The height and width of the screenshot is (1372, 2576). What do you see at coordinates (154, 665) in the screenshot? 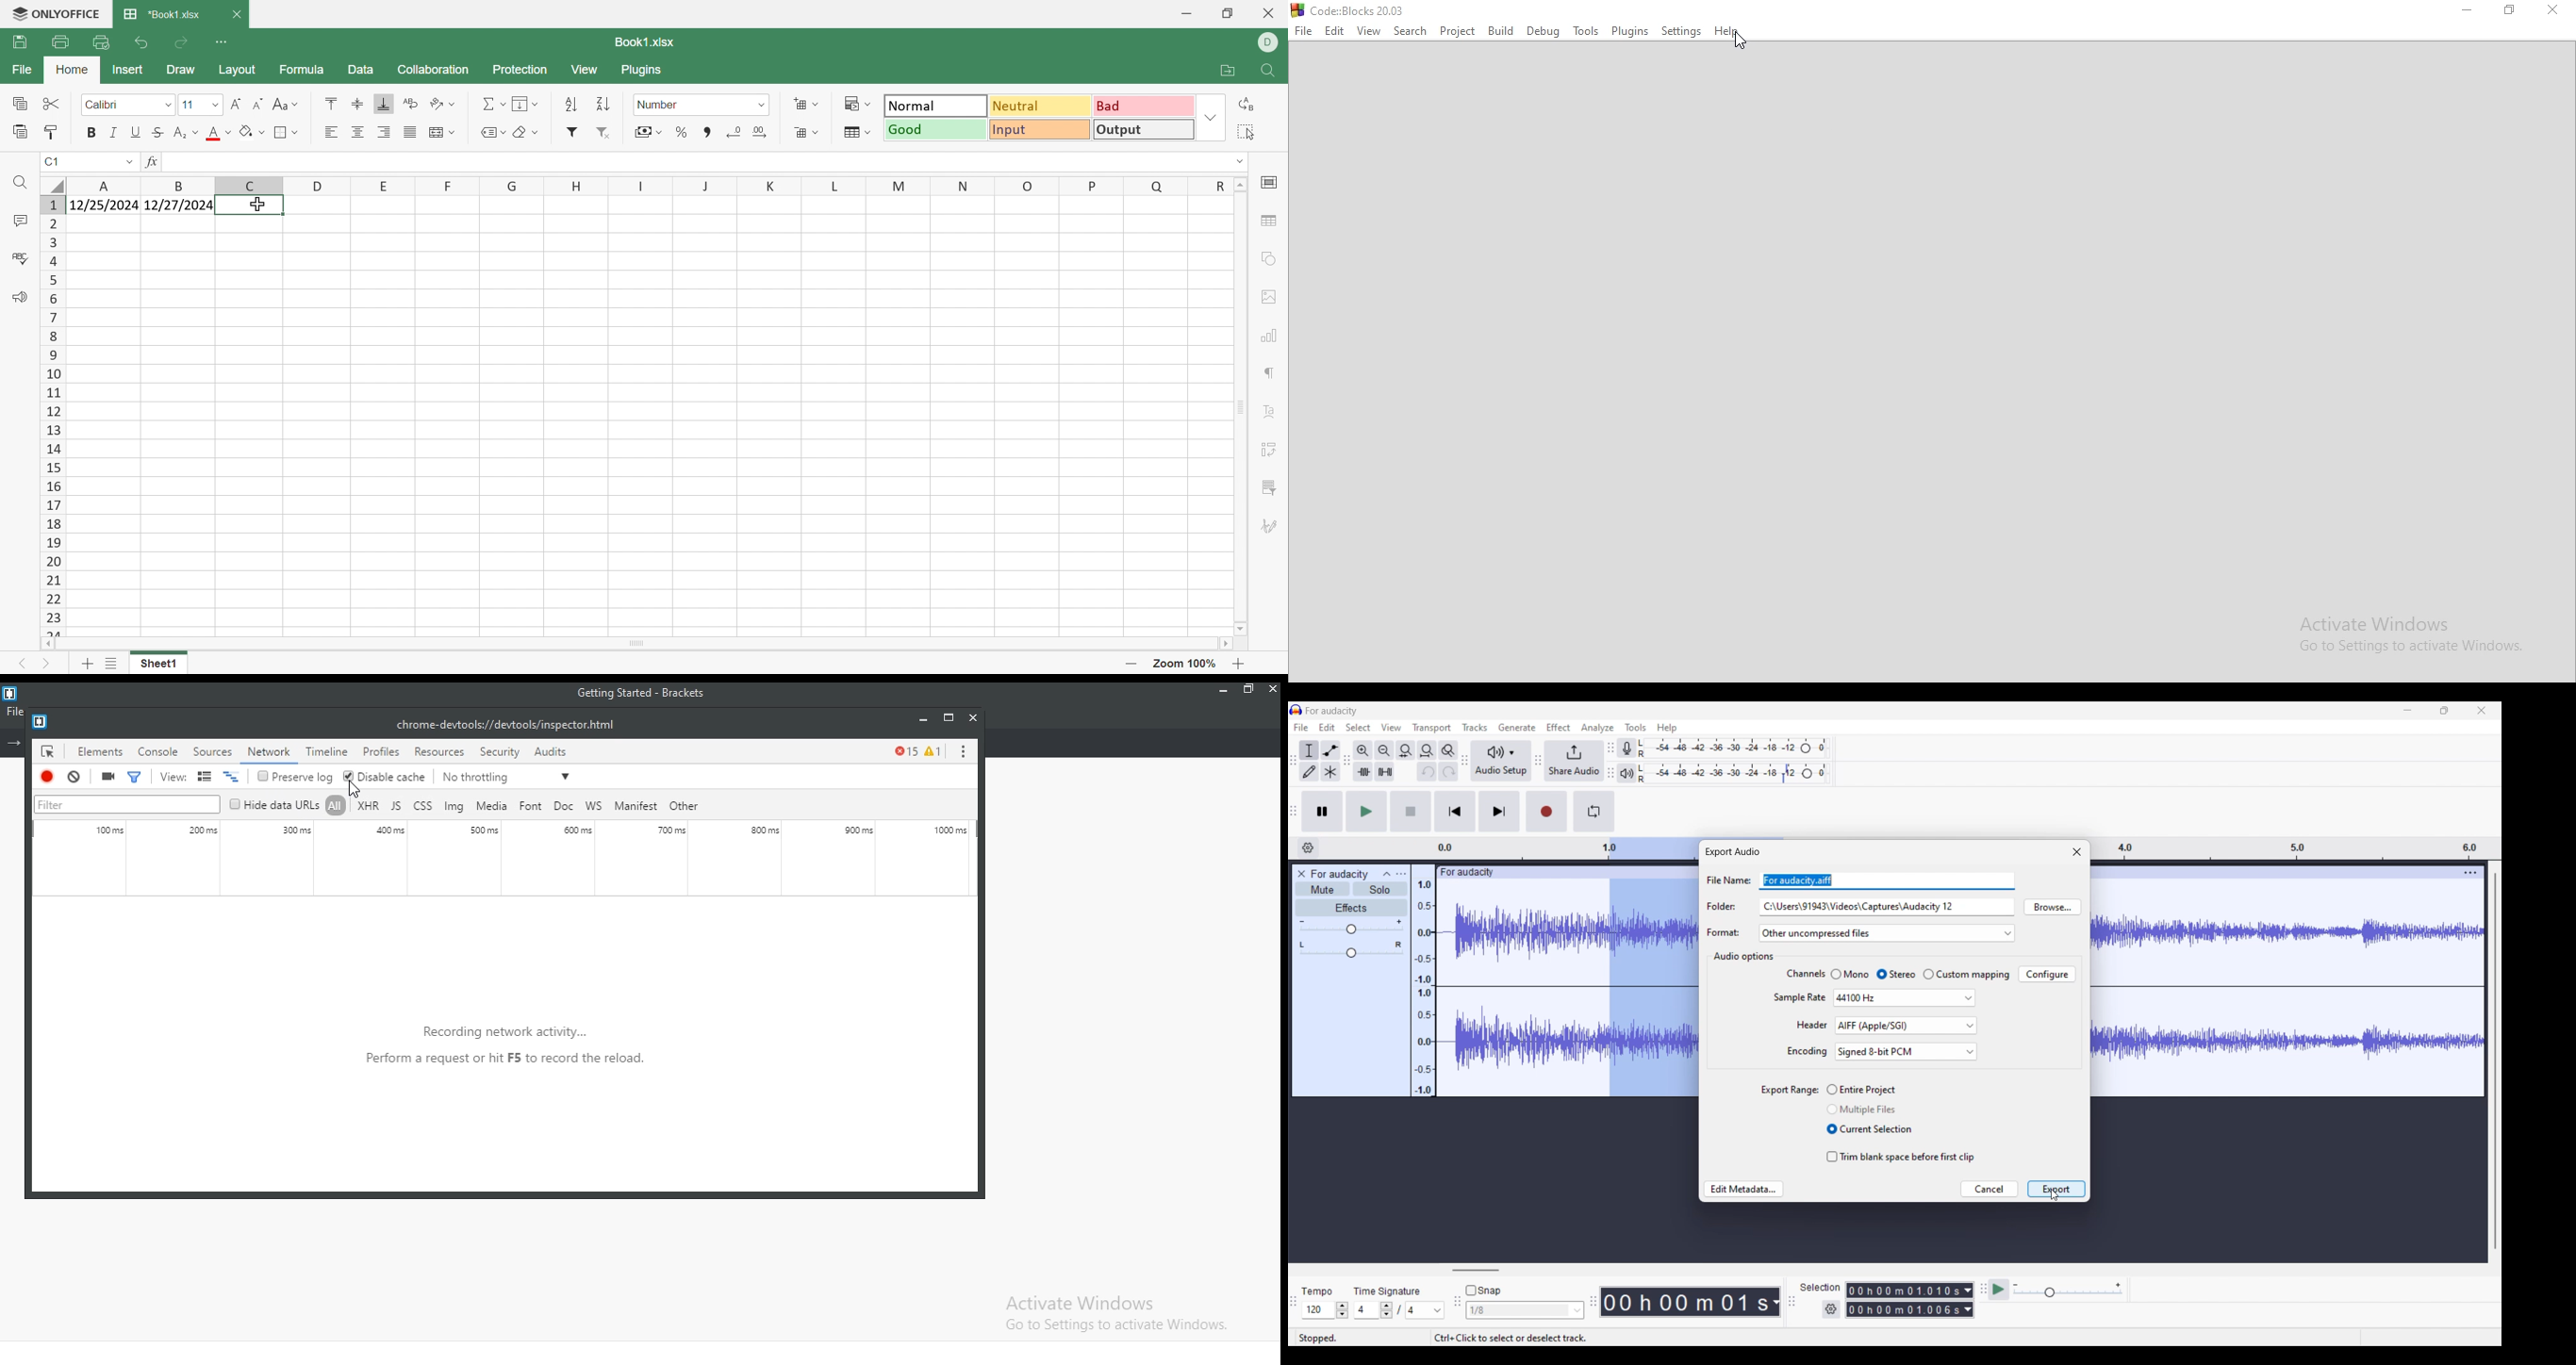
I see `Sheet1` at bounding box center [154, 665].